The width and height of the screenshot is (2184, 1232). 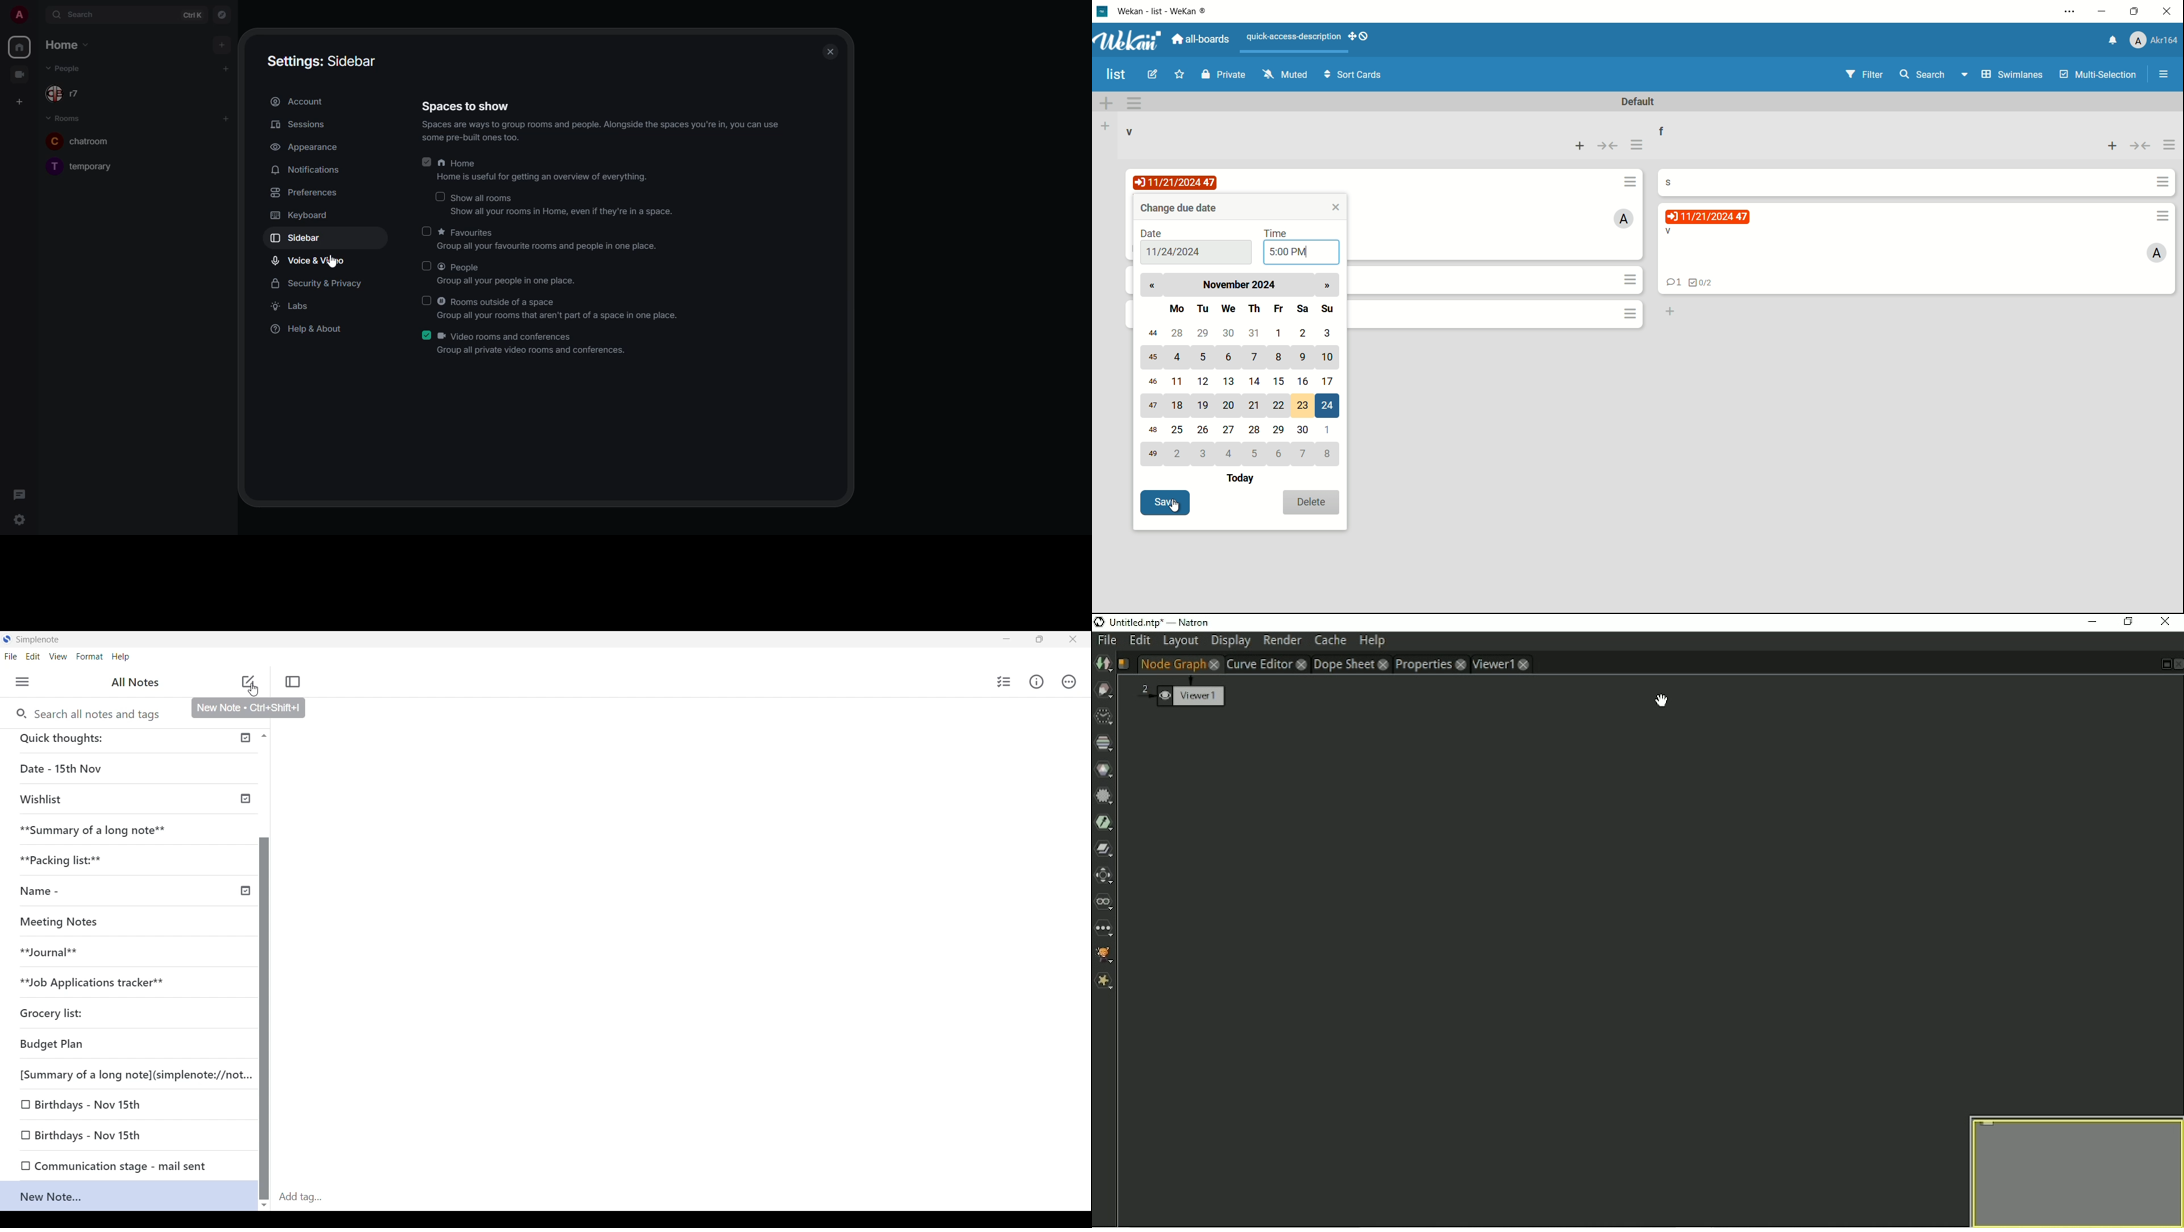 I want to click on collapse, so click(x=2141, y=147).